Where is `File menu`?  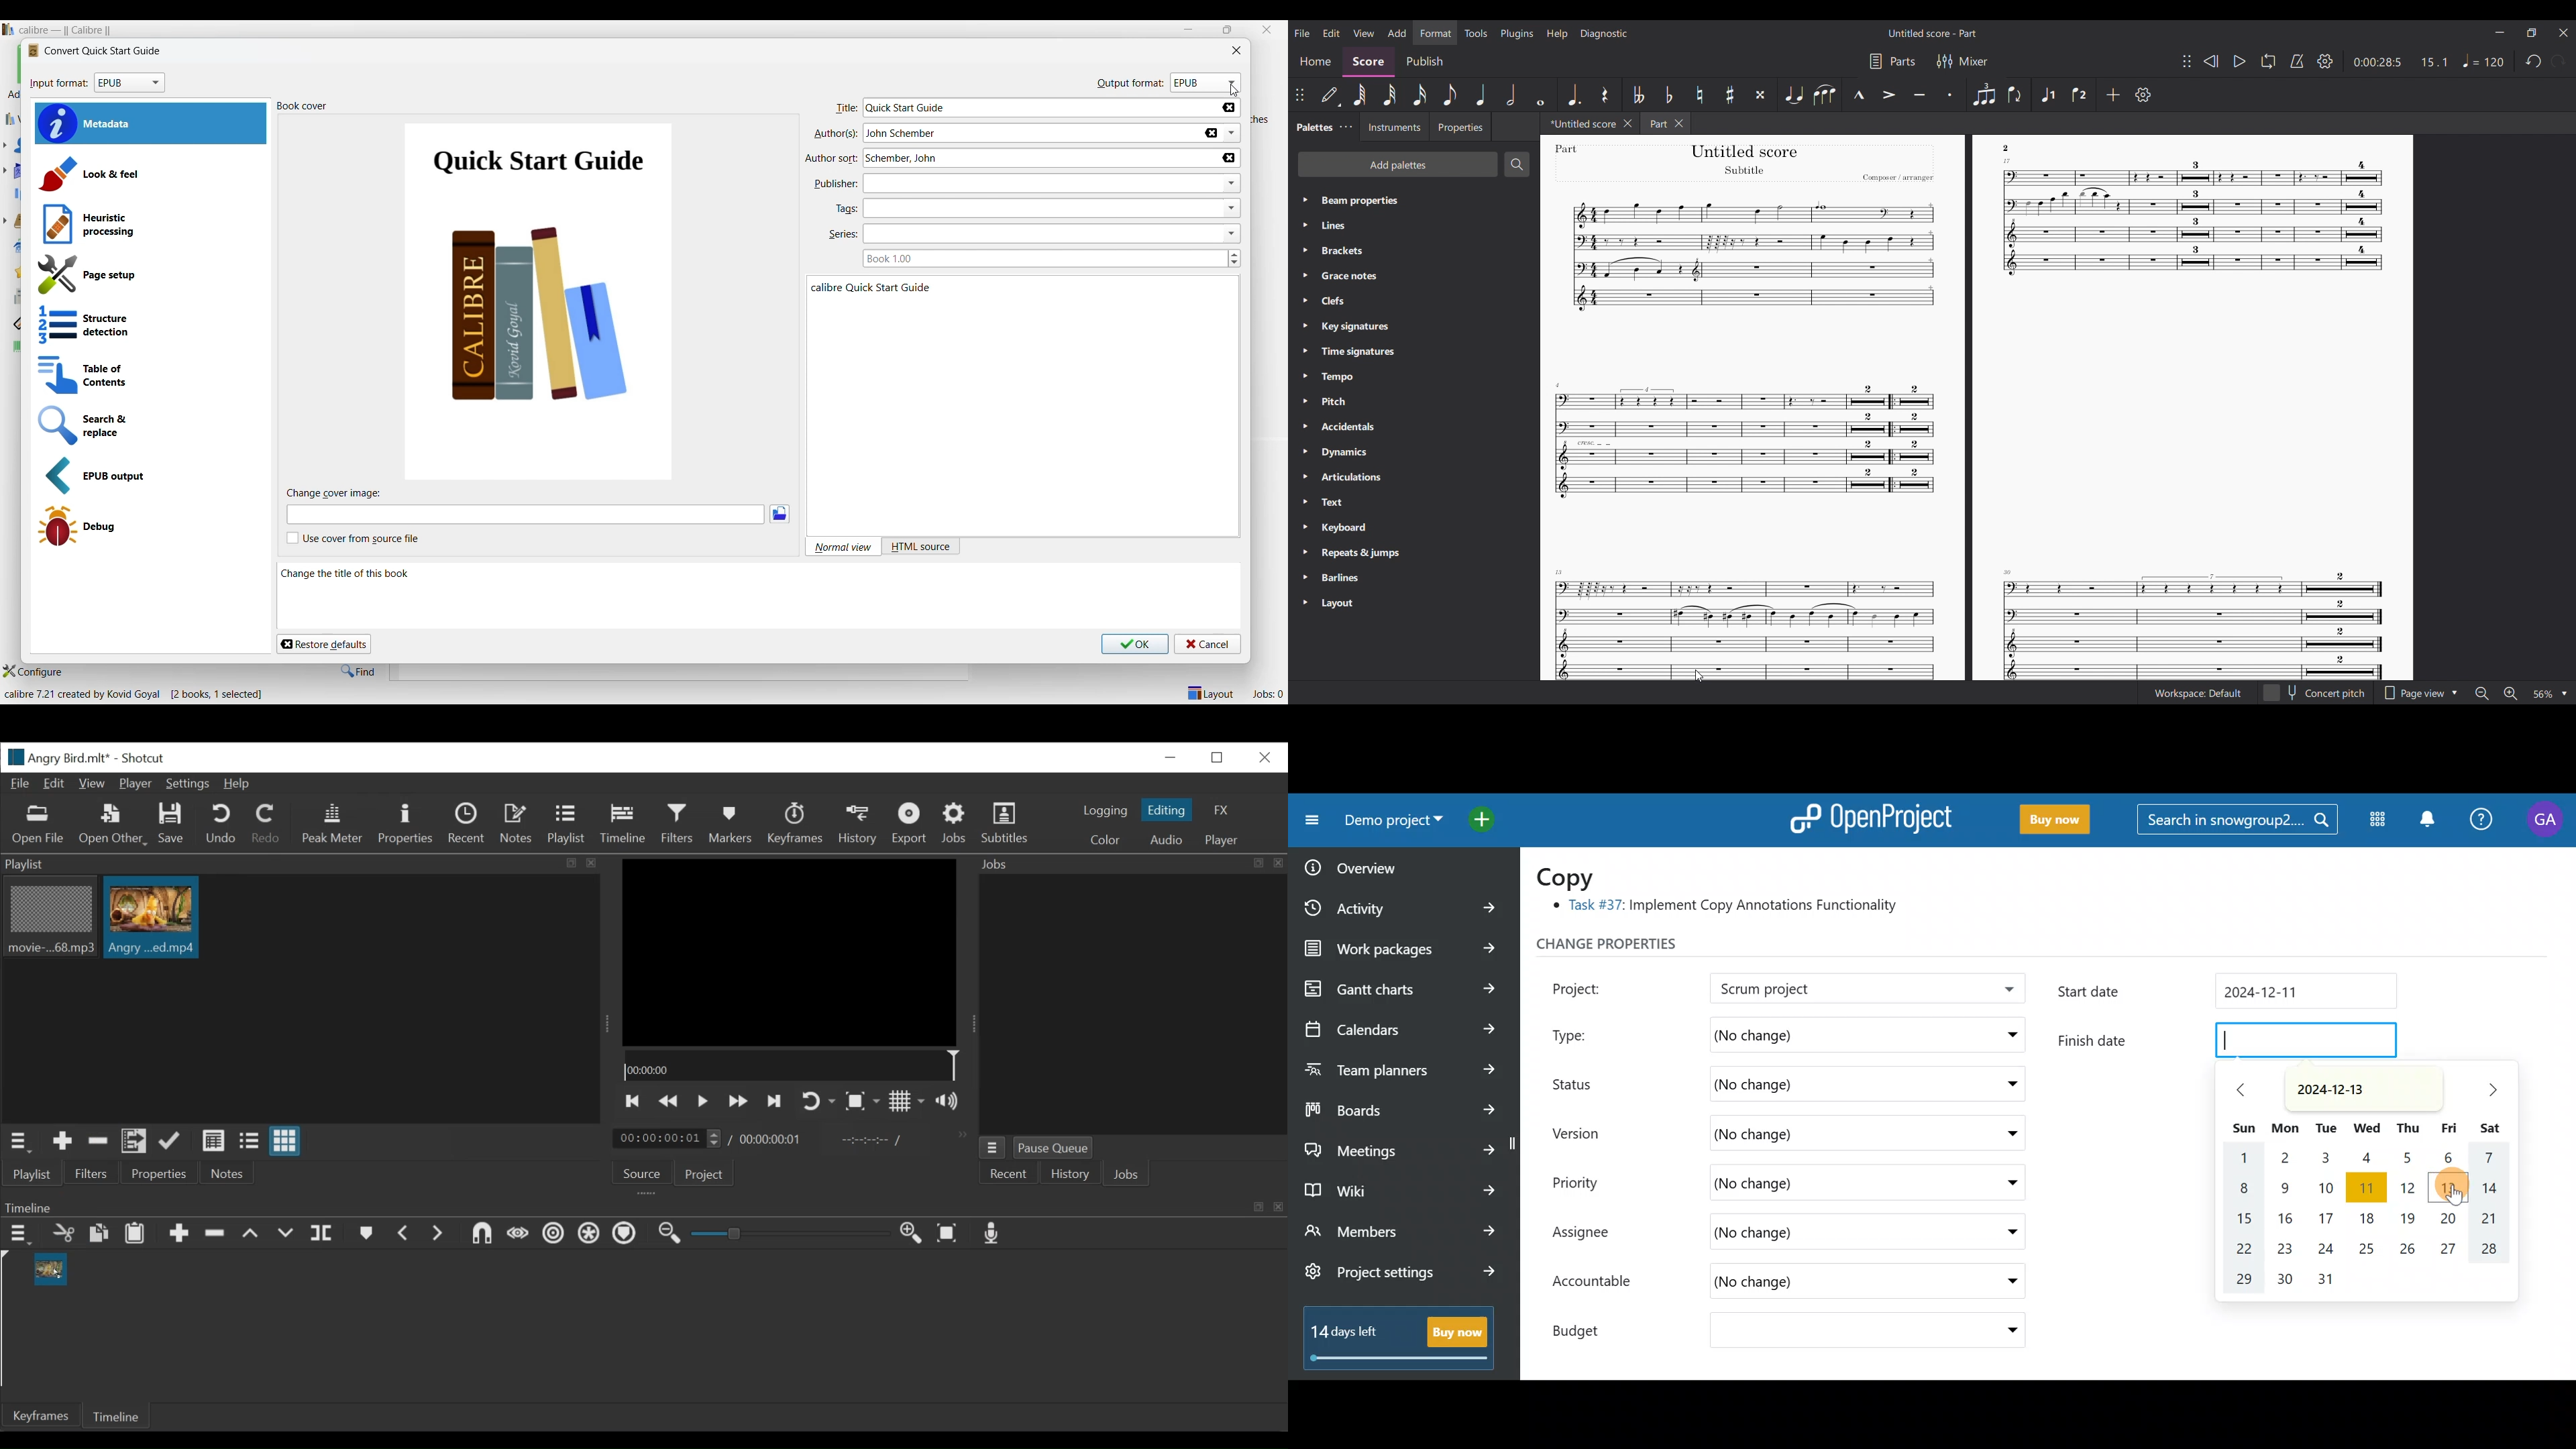
File menu is located at coordinates (1301, 33).